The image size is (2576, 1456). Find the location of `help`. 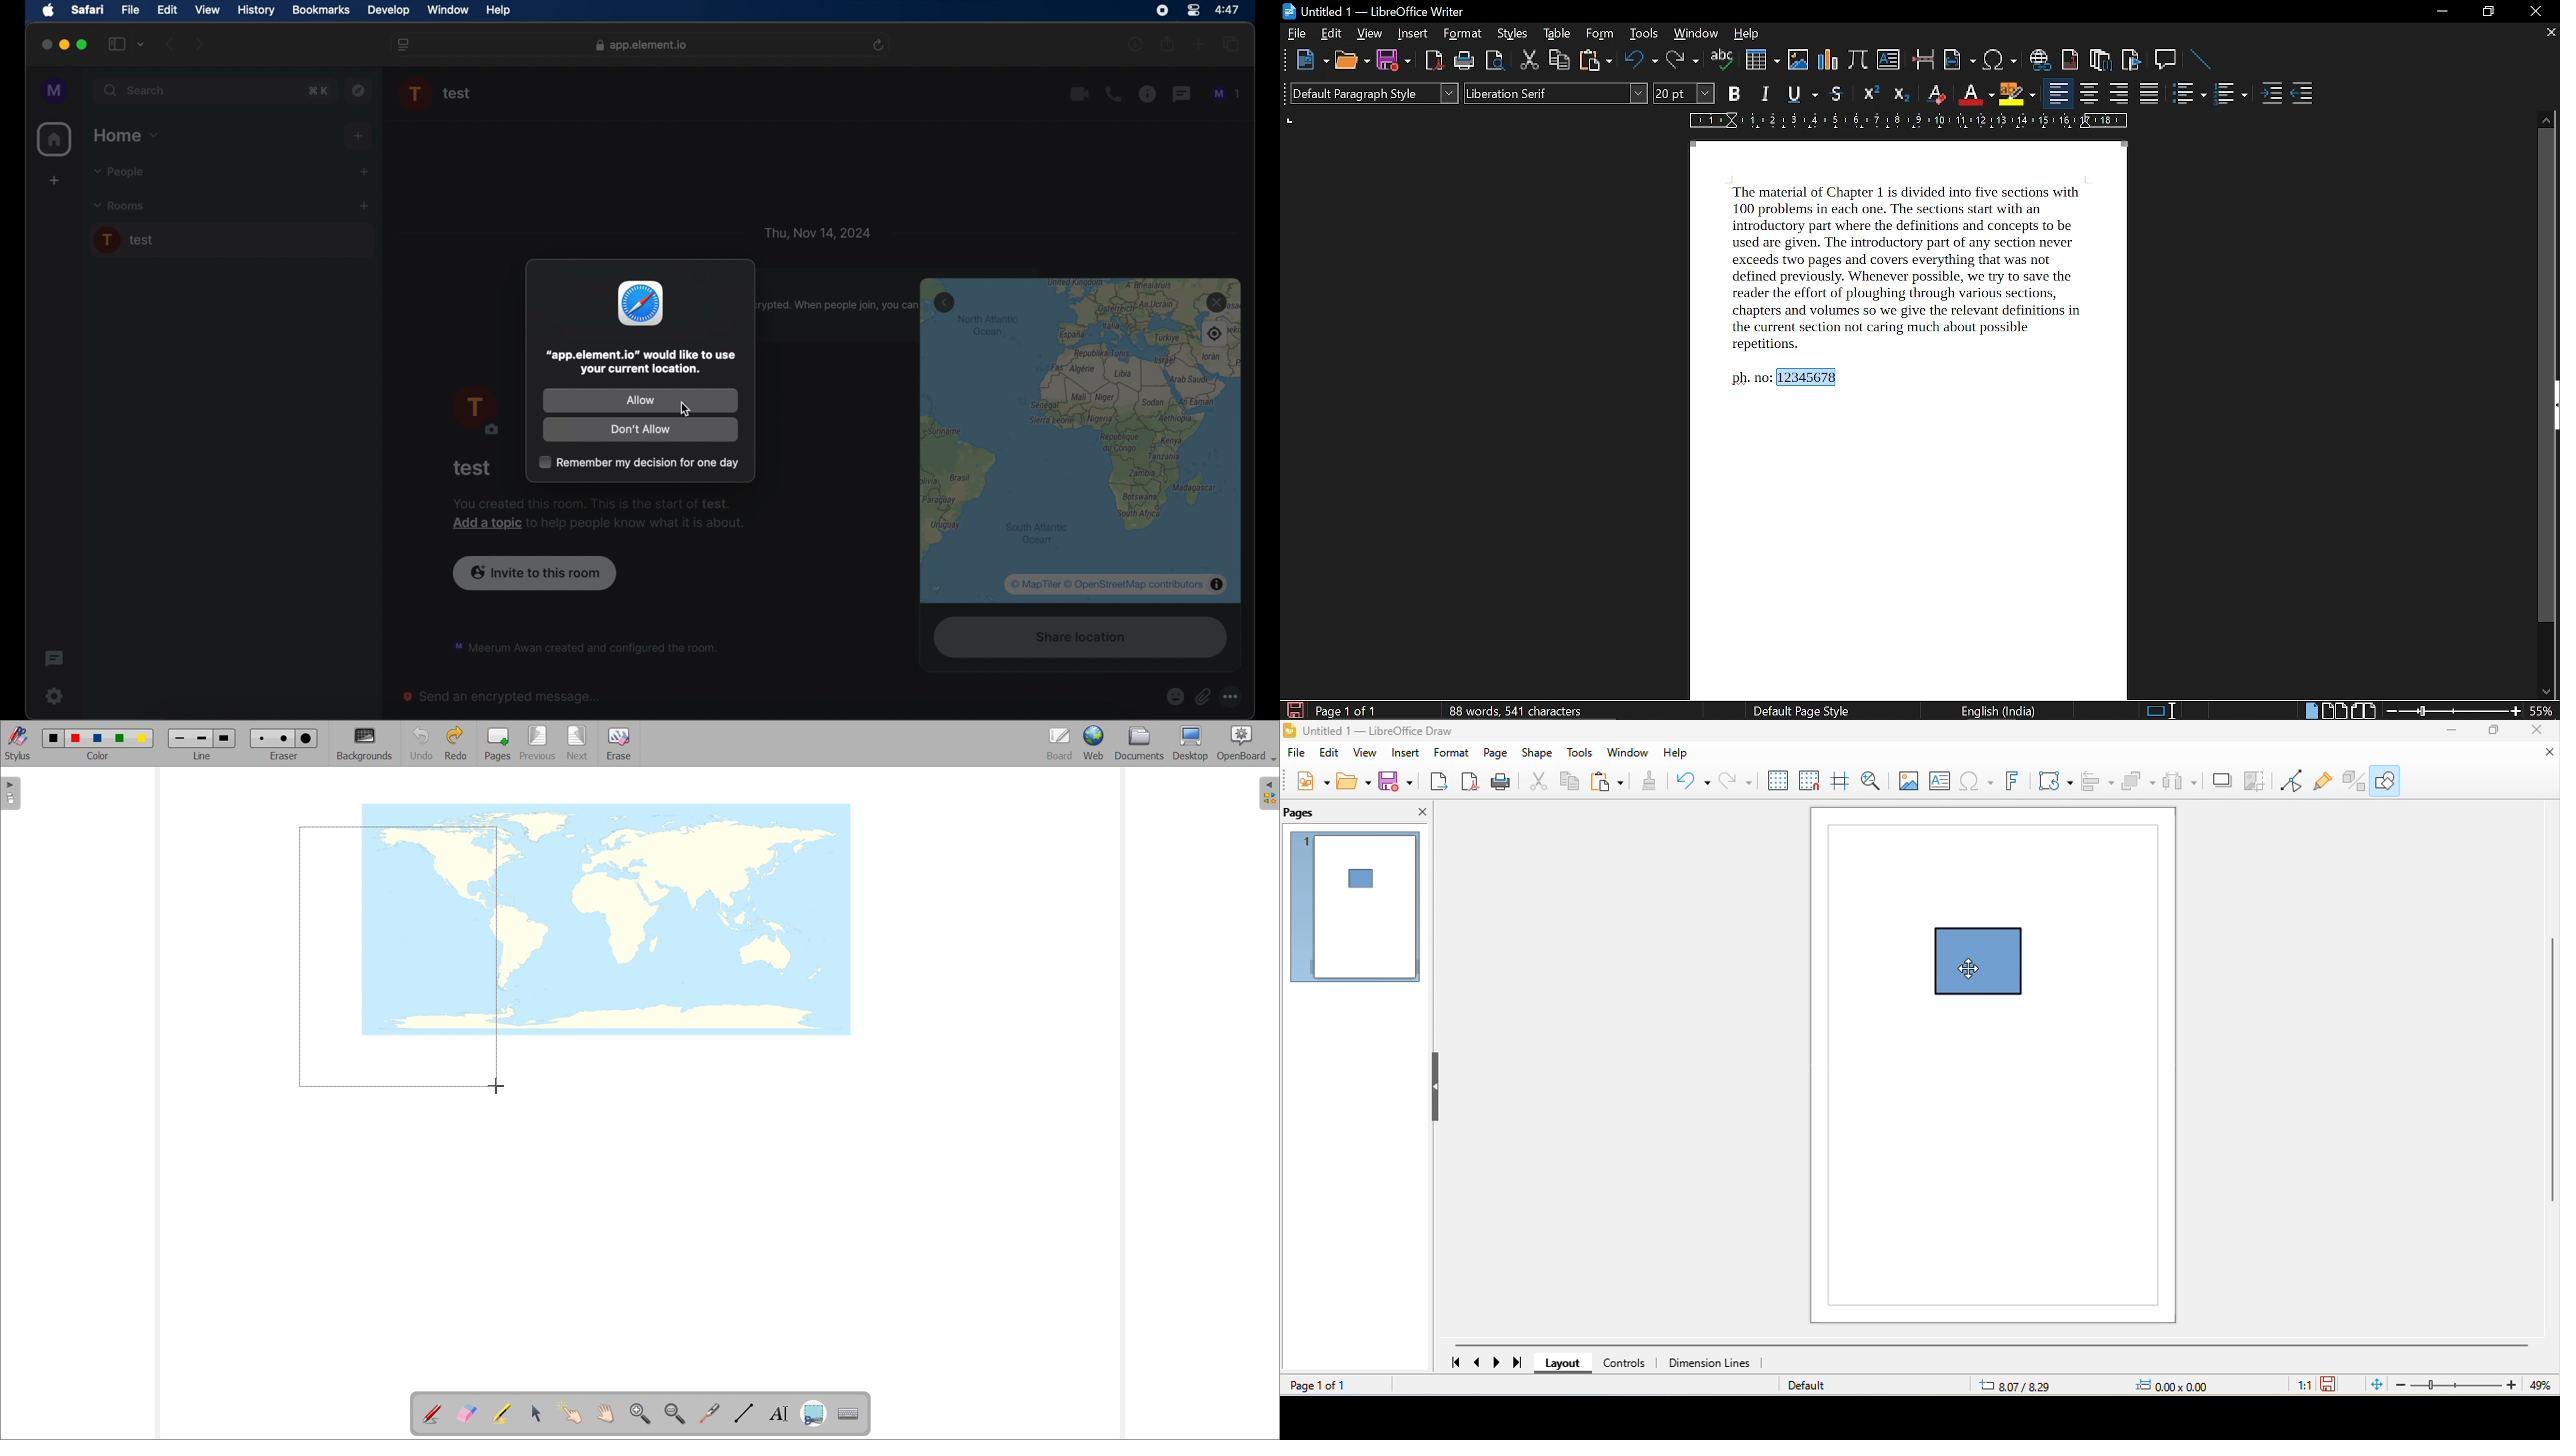

help is located at coordinates (1679, 753).